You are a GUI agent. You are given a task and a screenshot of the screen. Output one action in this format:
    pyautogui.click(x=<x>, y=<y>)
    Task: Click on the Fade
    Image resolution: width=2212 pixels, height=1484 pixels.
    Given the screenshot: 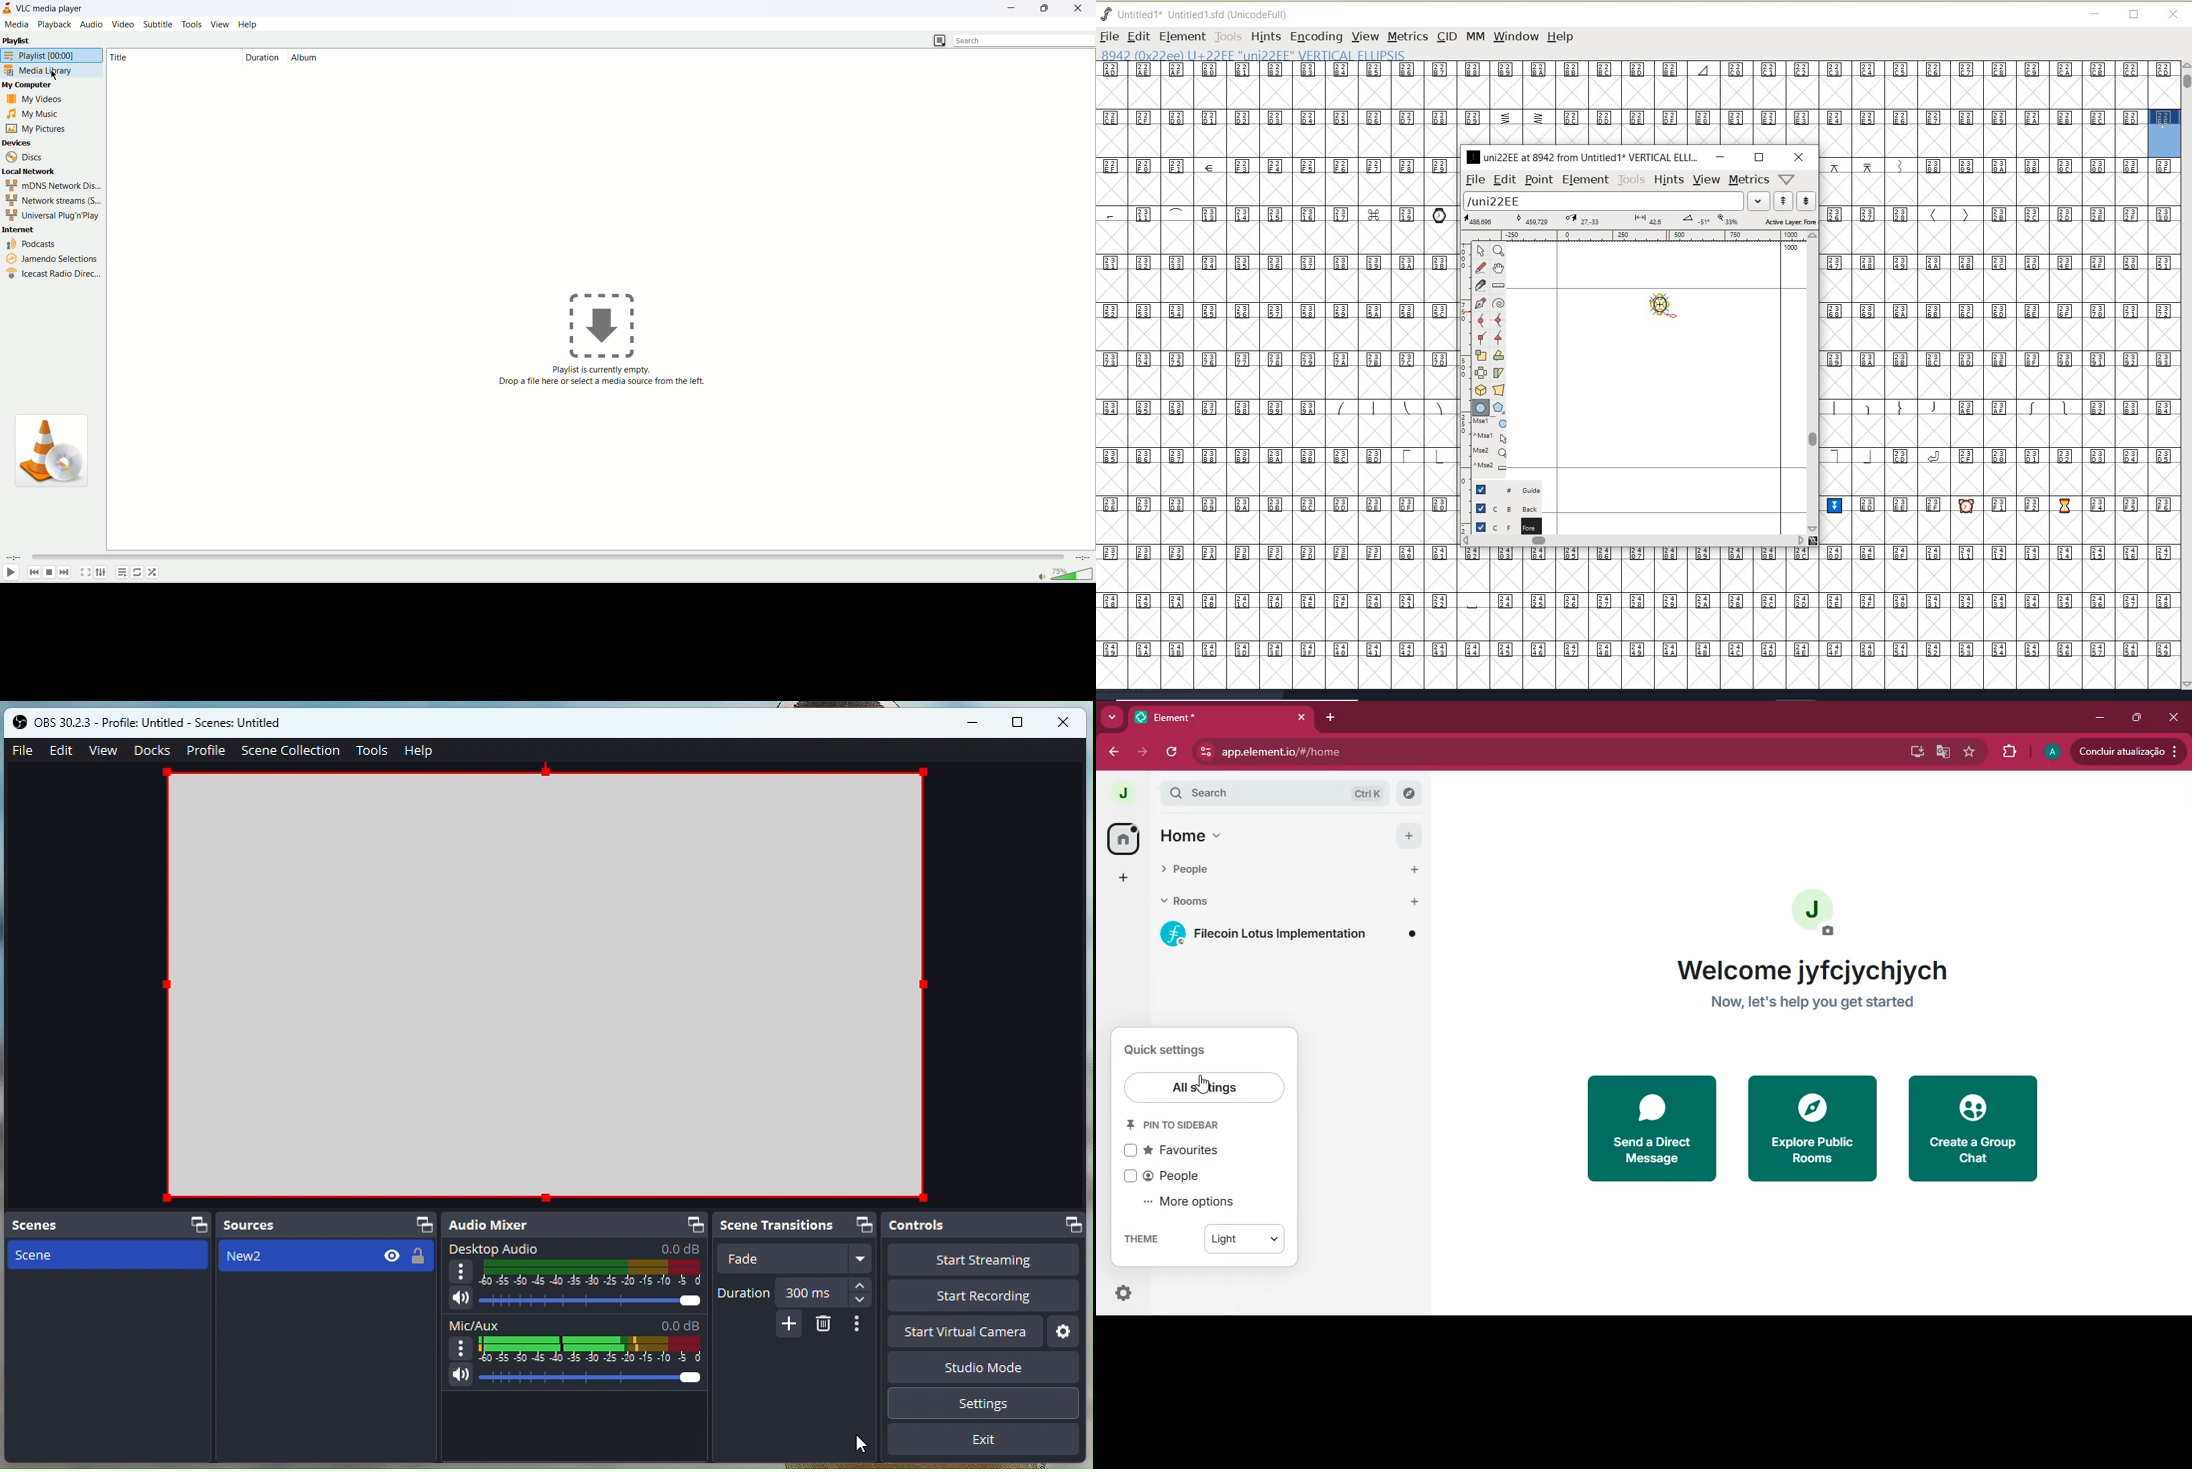 What is the action you would take?
    pyautogui.click(x=784, y=1259)
    